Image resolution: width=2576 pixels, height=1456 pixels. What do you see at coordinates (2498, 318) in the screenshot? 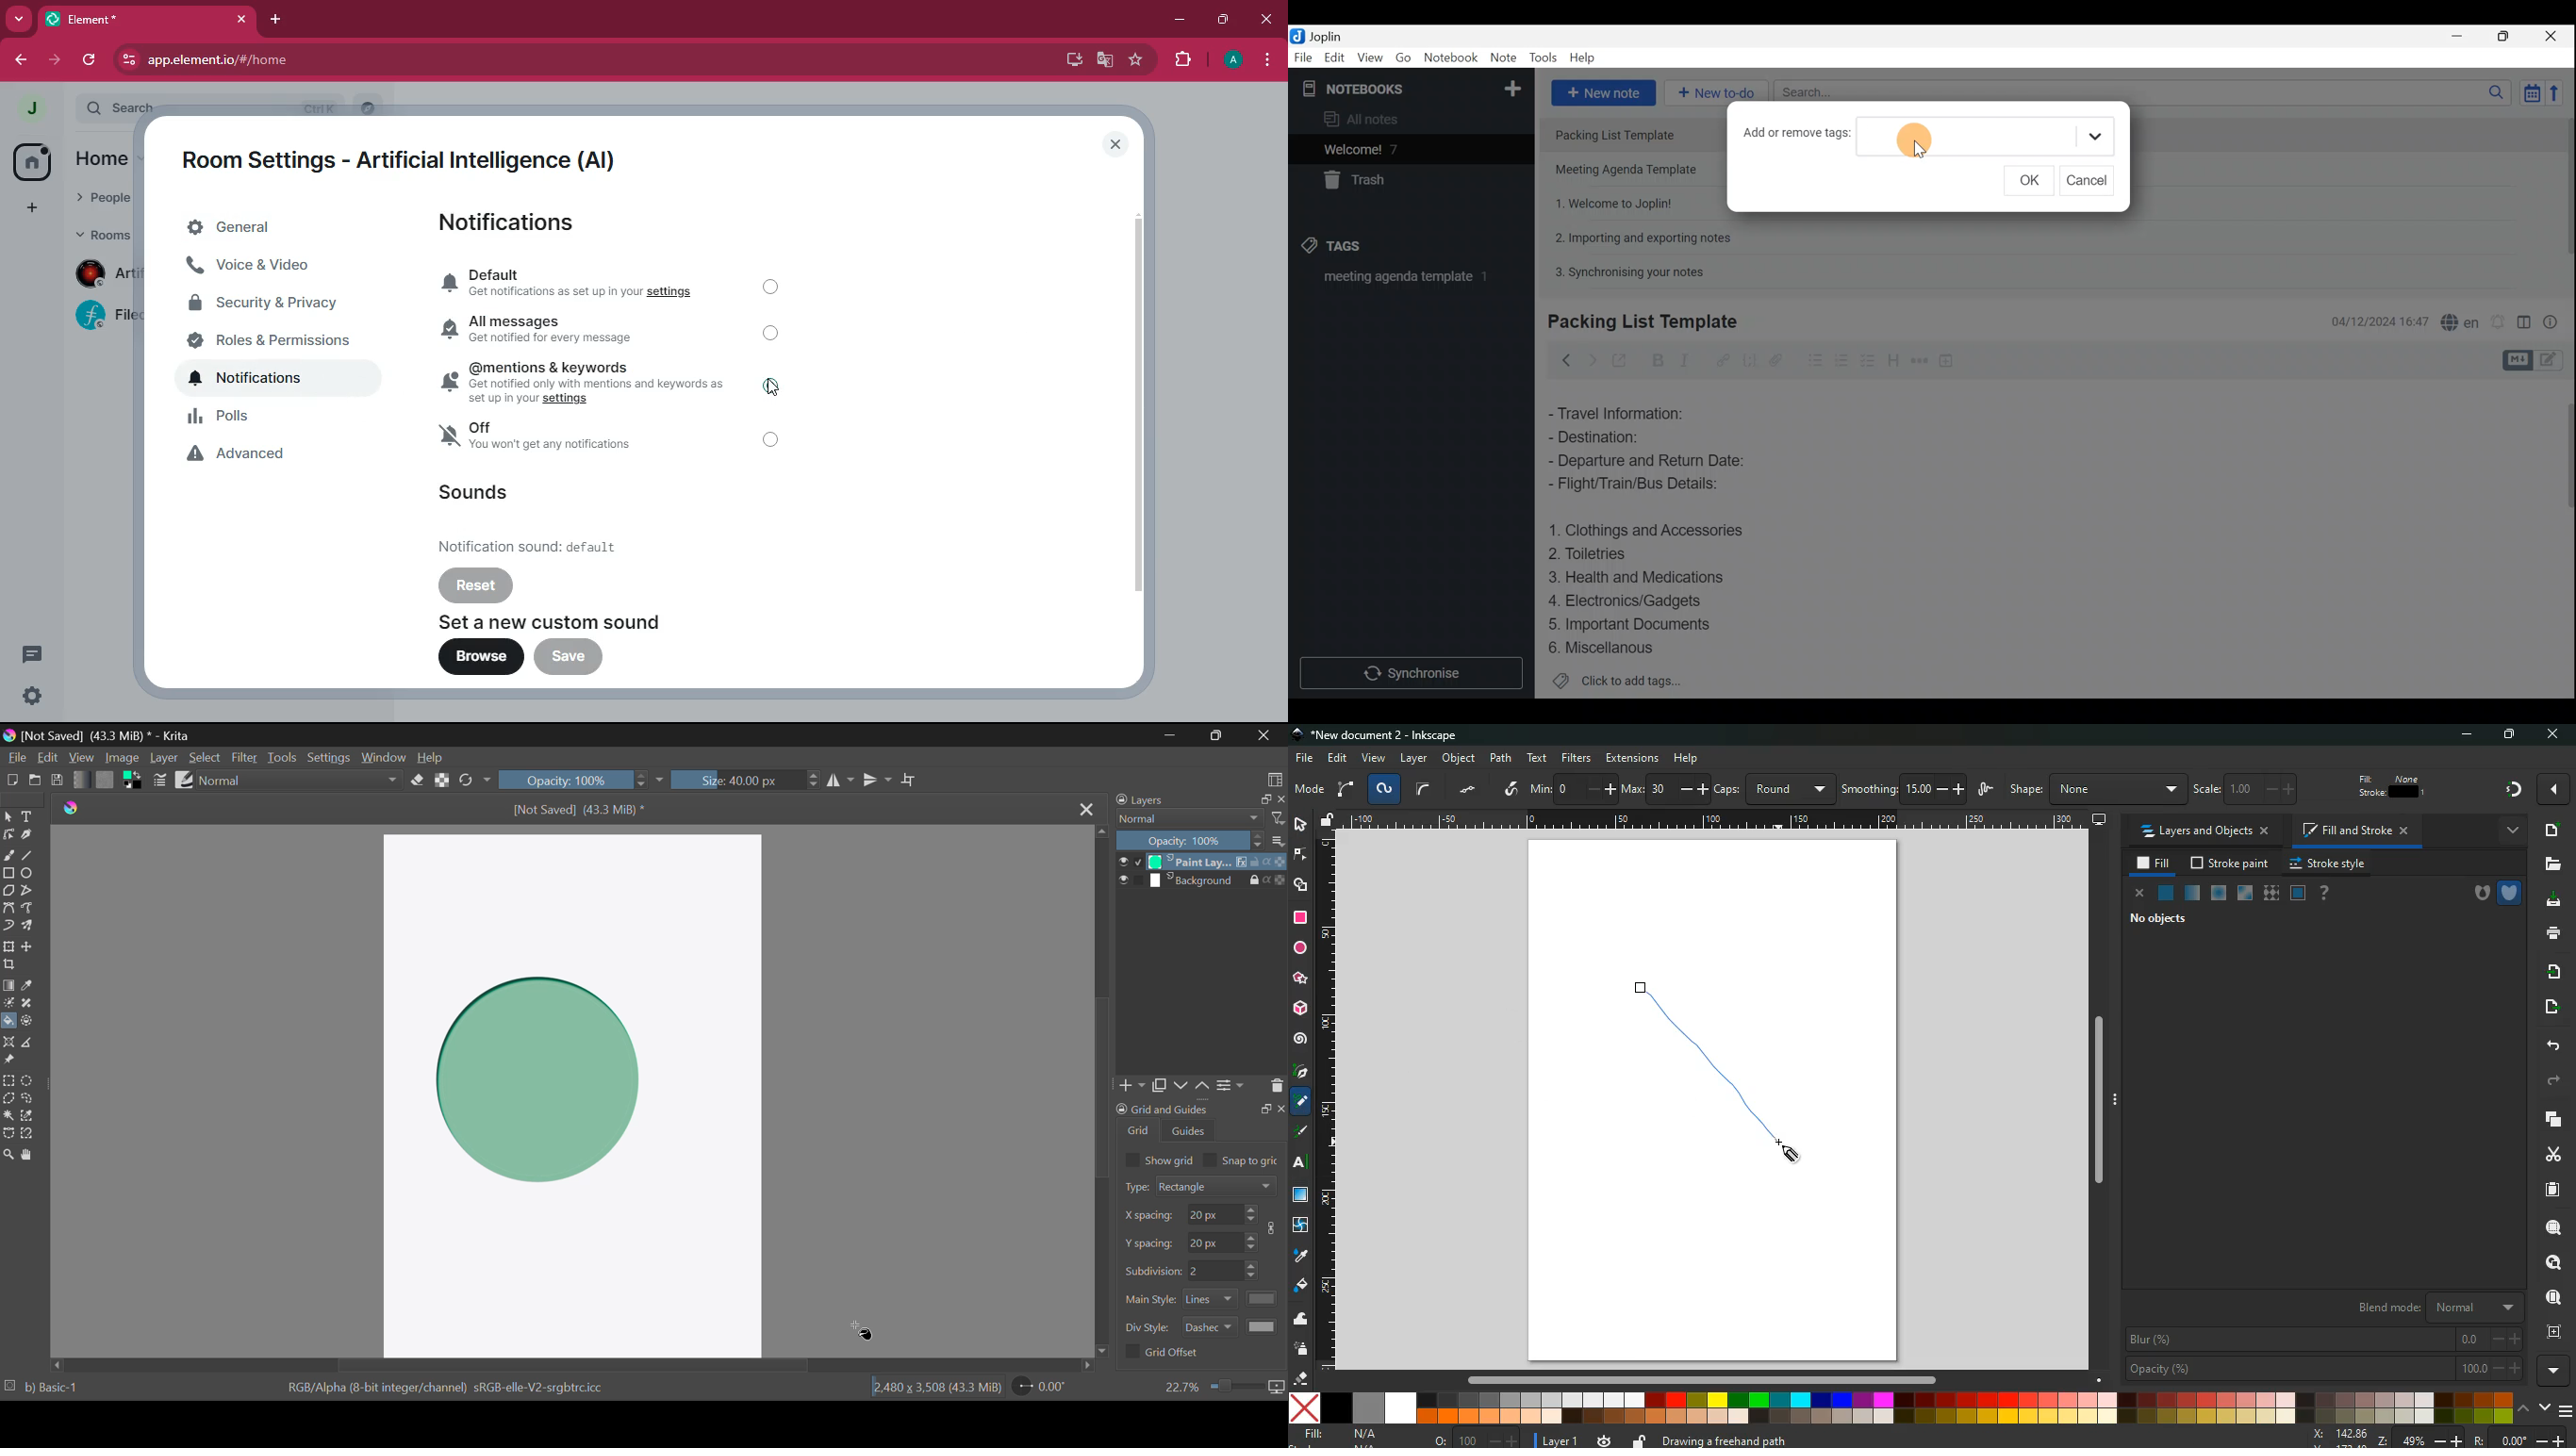
I see `Set alarm` at bounding box center [2498, 318].